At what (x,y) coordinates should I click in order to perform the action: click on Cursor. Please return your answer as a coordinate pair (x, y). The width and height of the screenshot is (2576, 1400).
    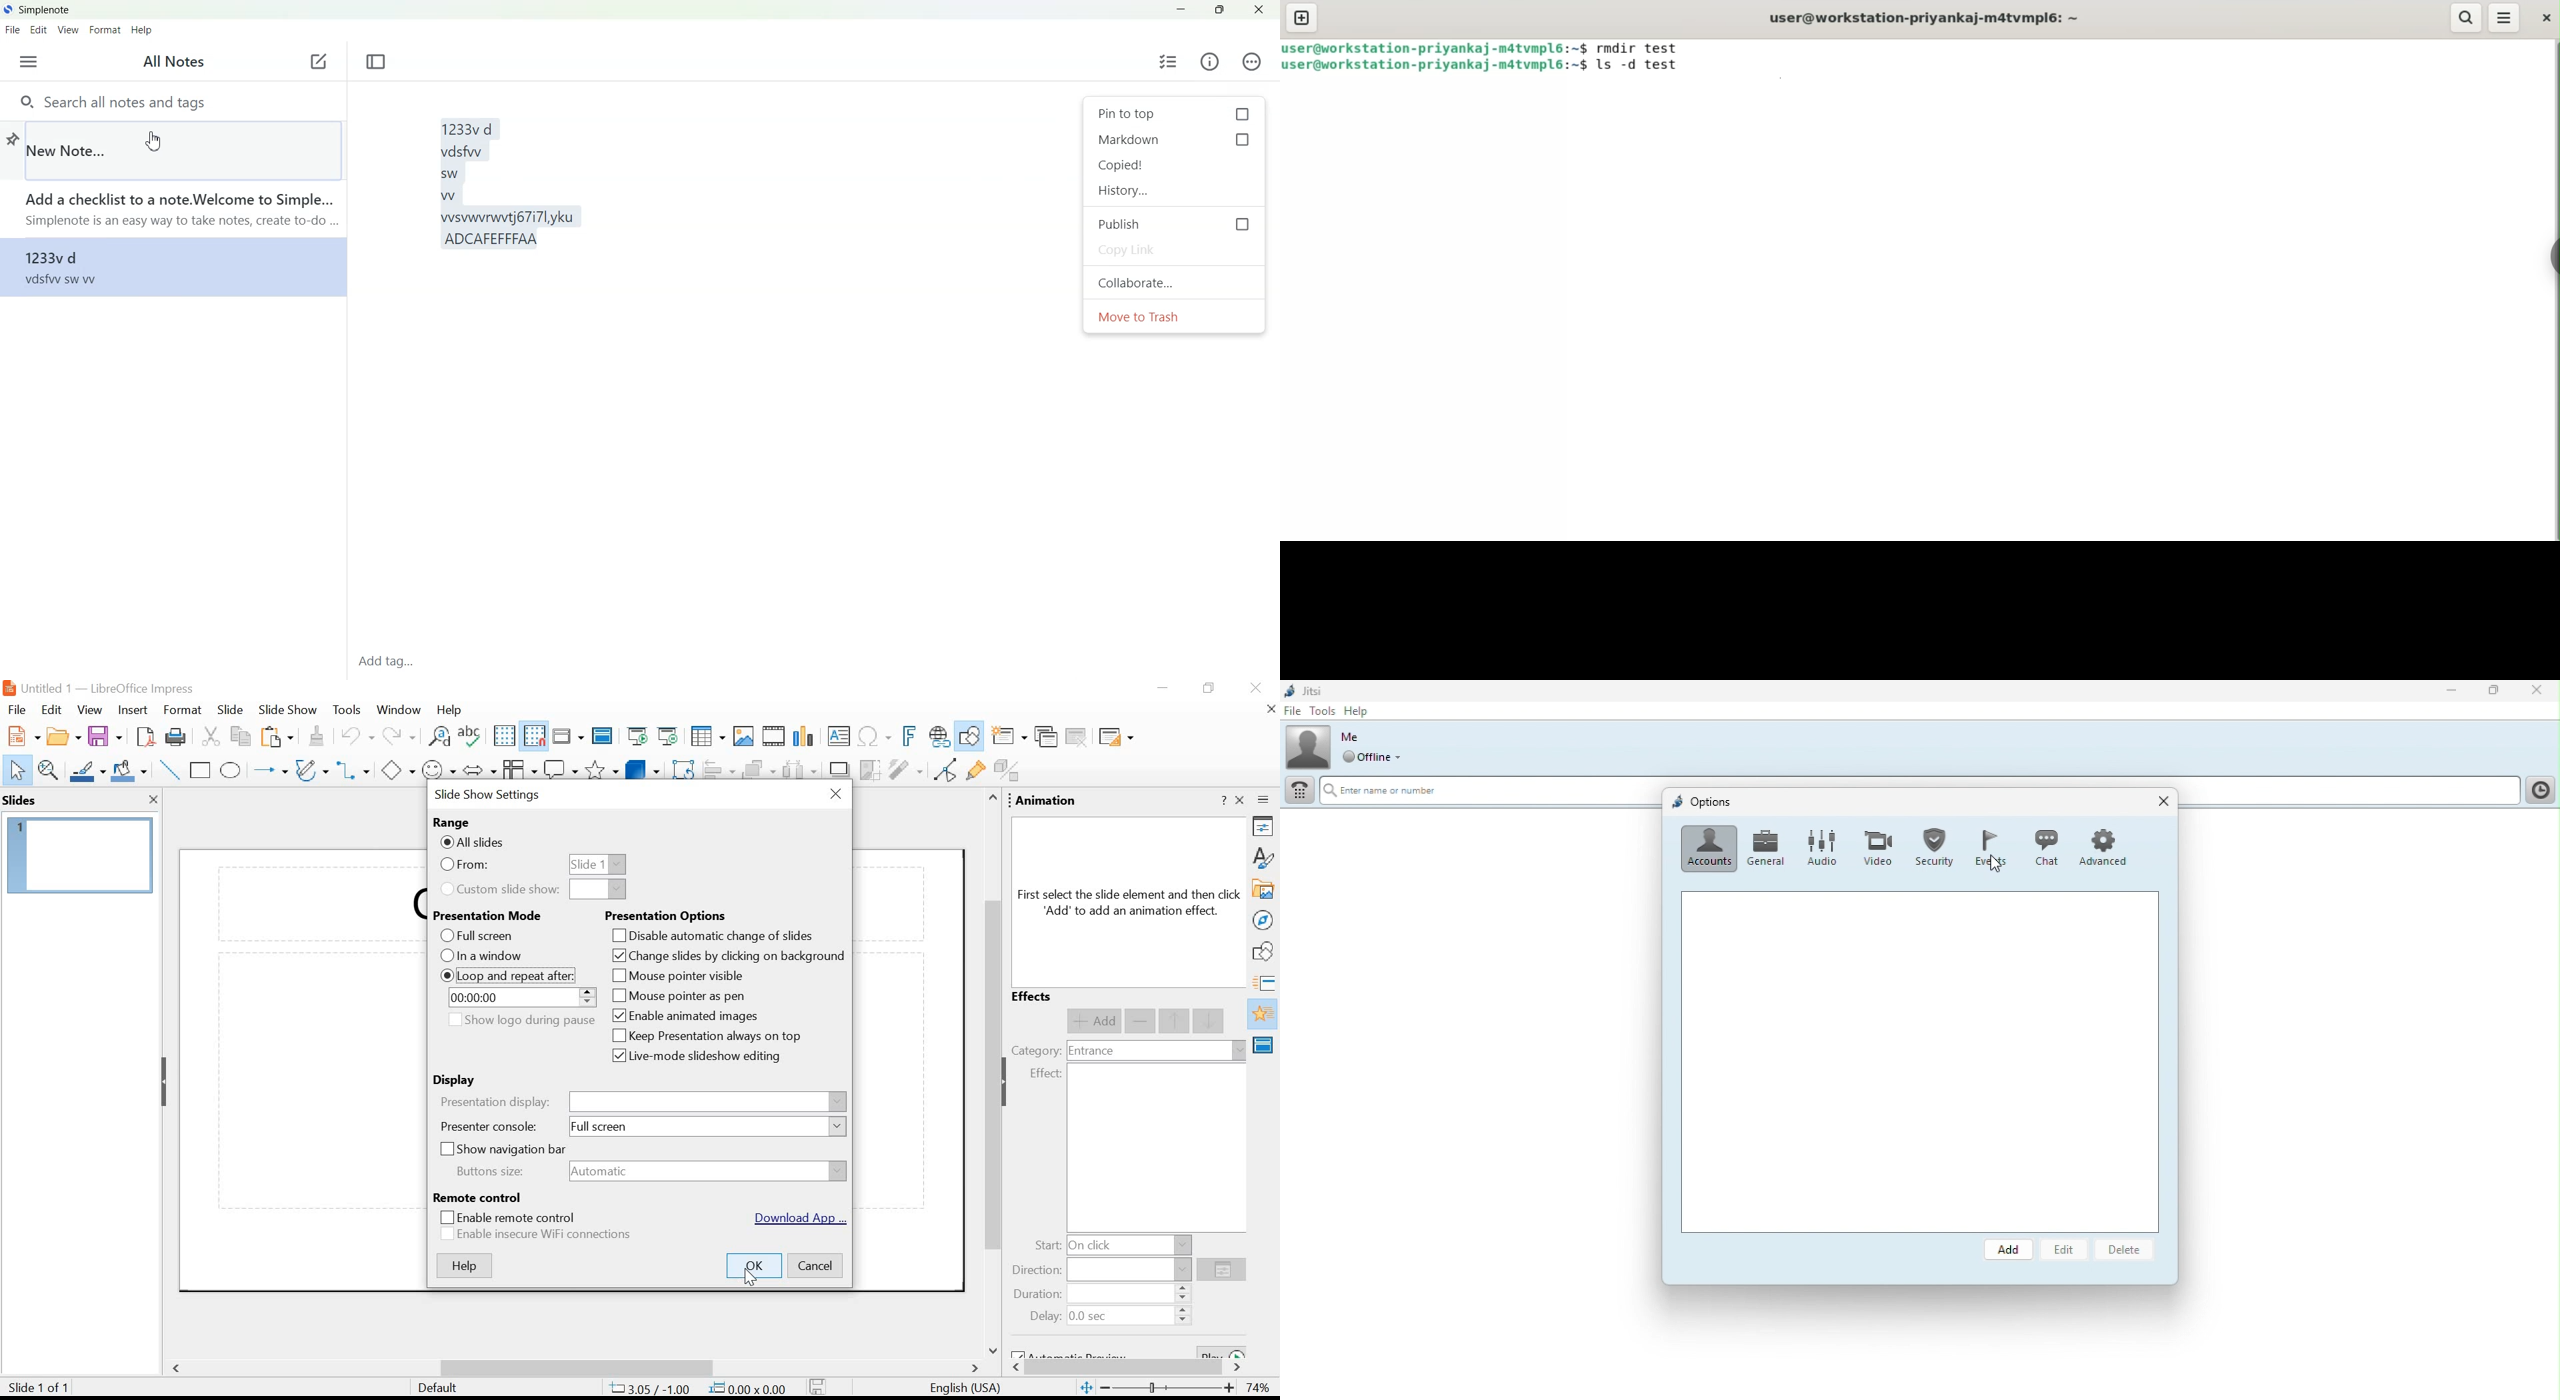
    Looking at the image, I should click on (153, 142).